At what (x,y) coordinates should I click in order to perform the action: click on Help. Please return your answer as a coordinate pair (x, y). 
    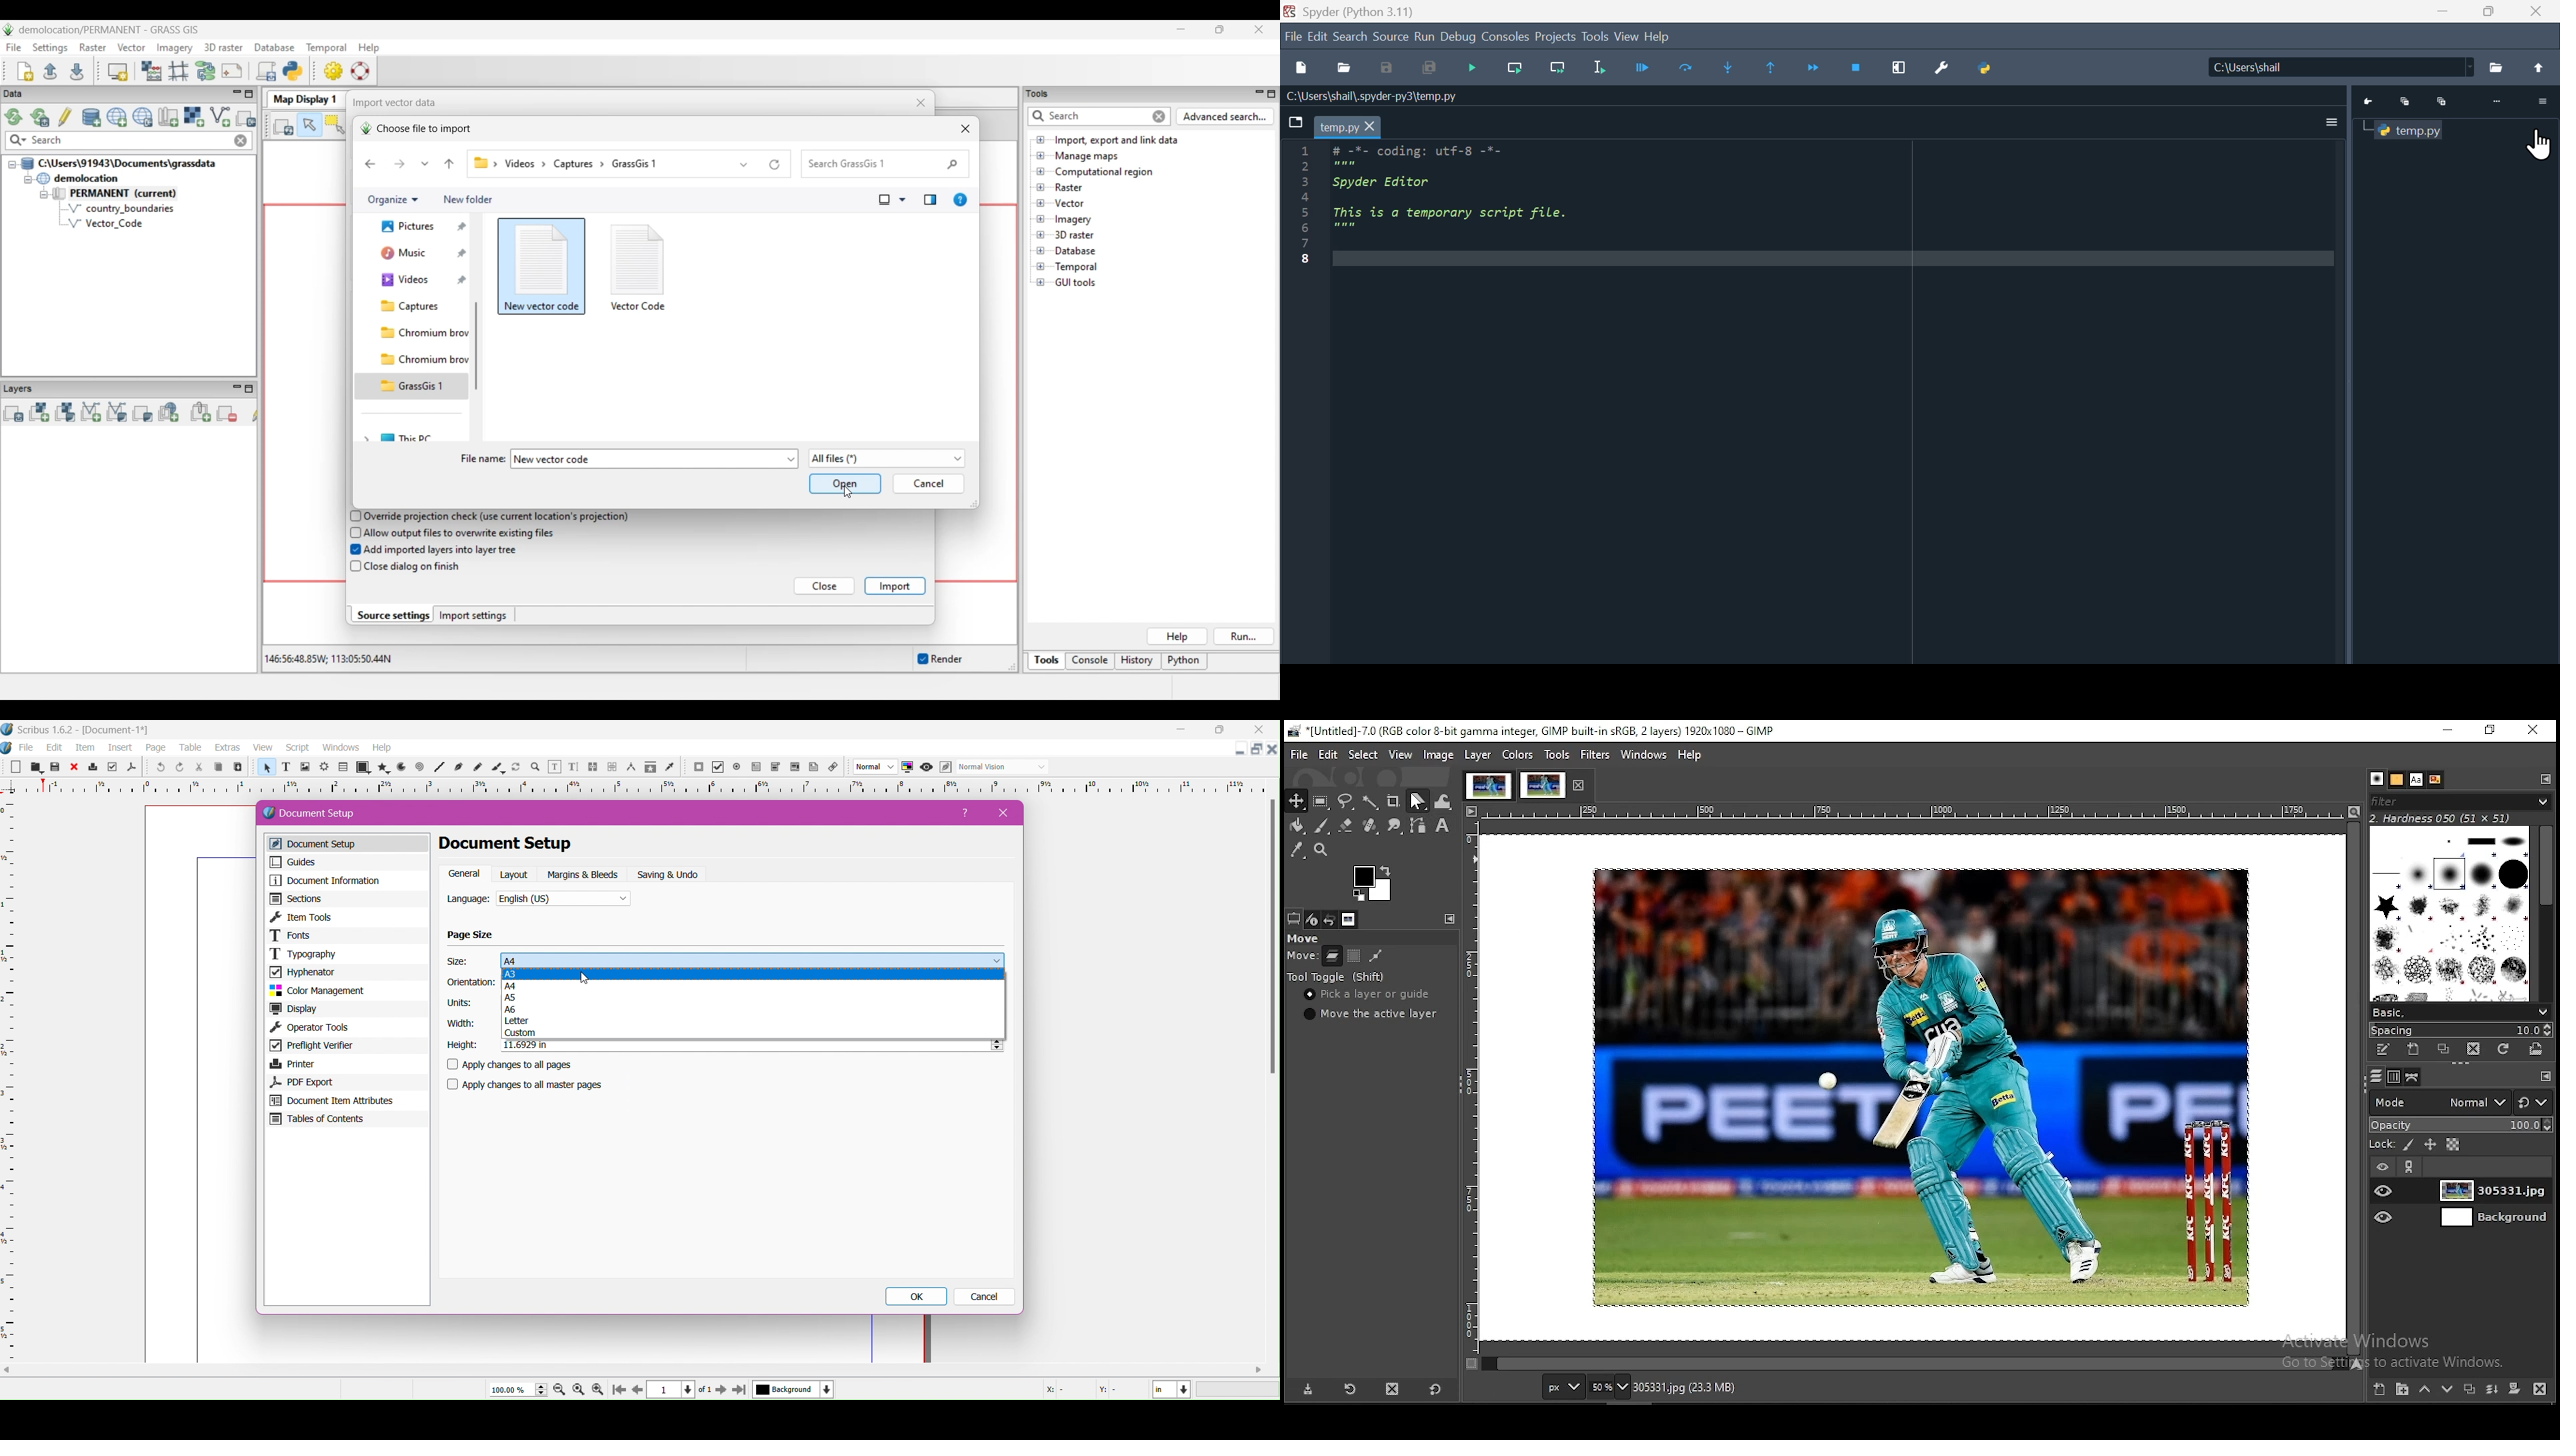
    Looking at the image, I should click on (967, 815).